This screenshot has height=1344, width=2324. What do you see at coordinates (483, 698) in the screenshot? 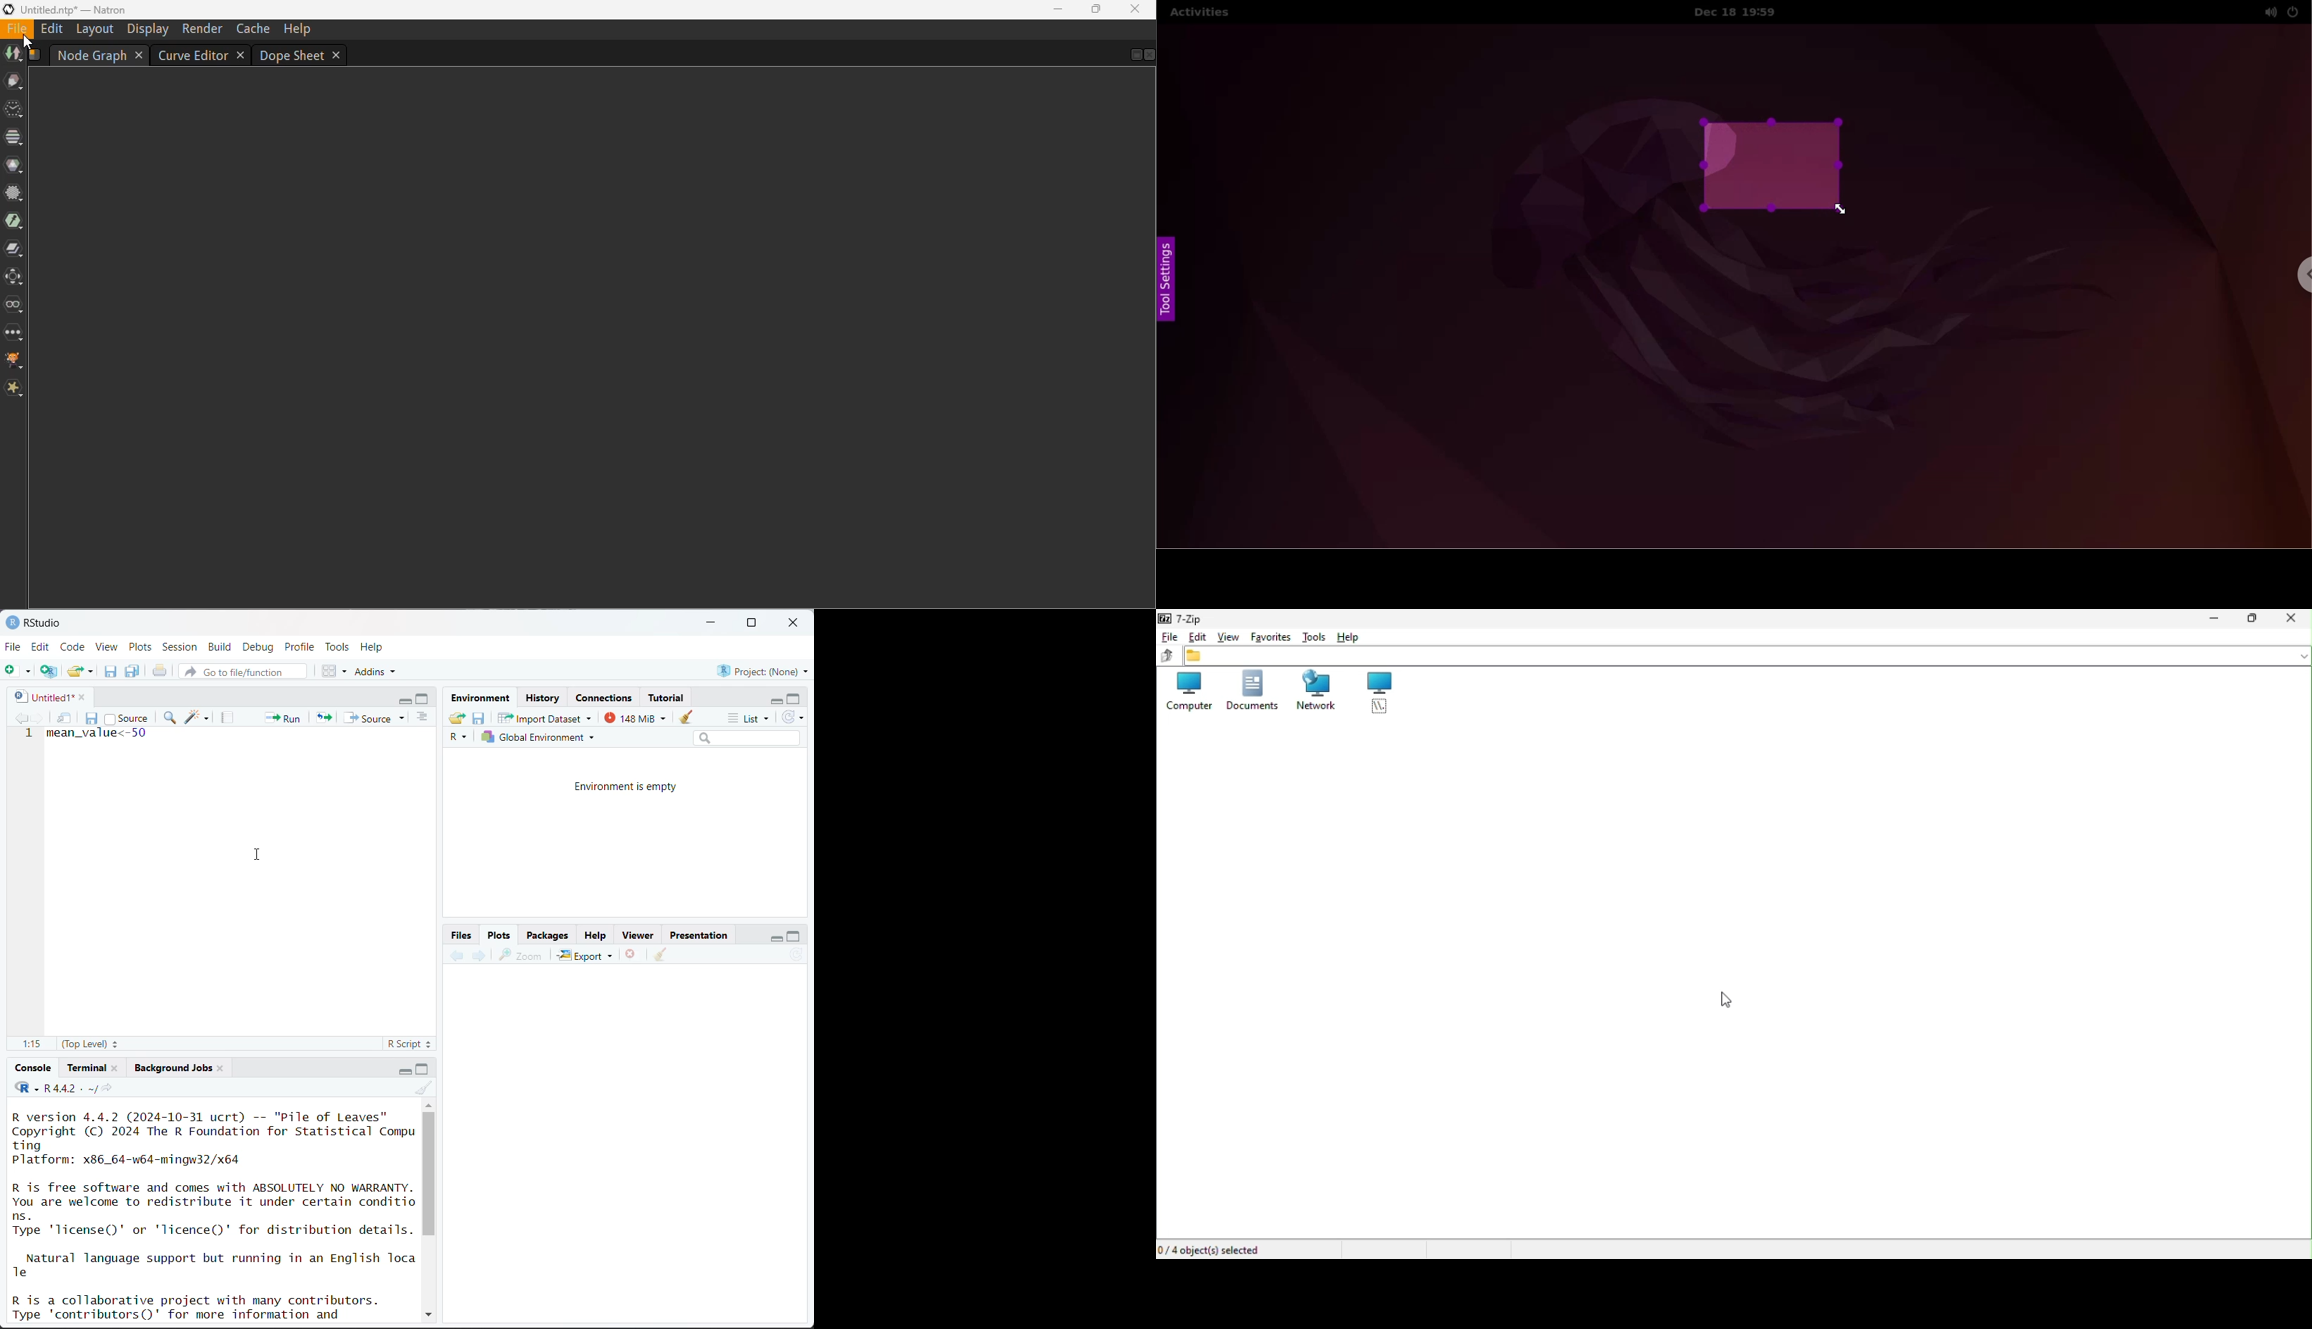
I see `Environment` at bounding box center [483, 698].